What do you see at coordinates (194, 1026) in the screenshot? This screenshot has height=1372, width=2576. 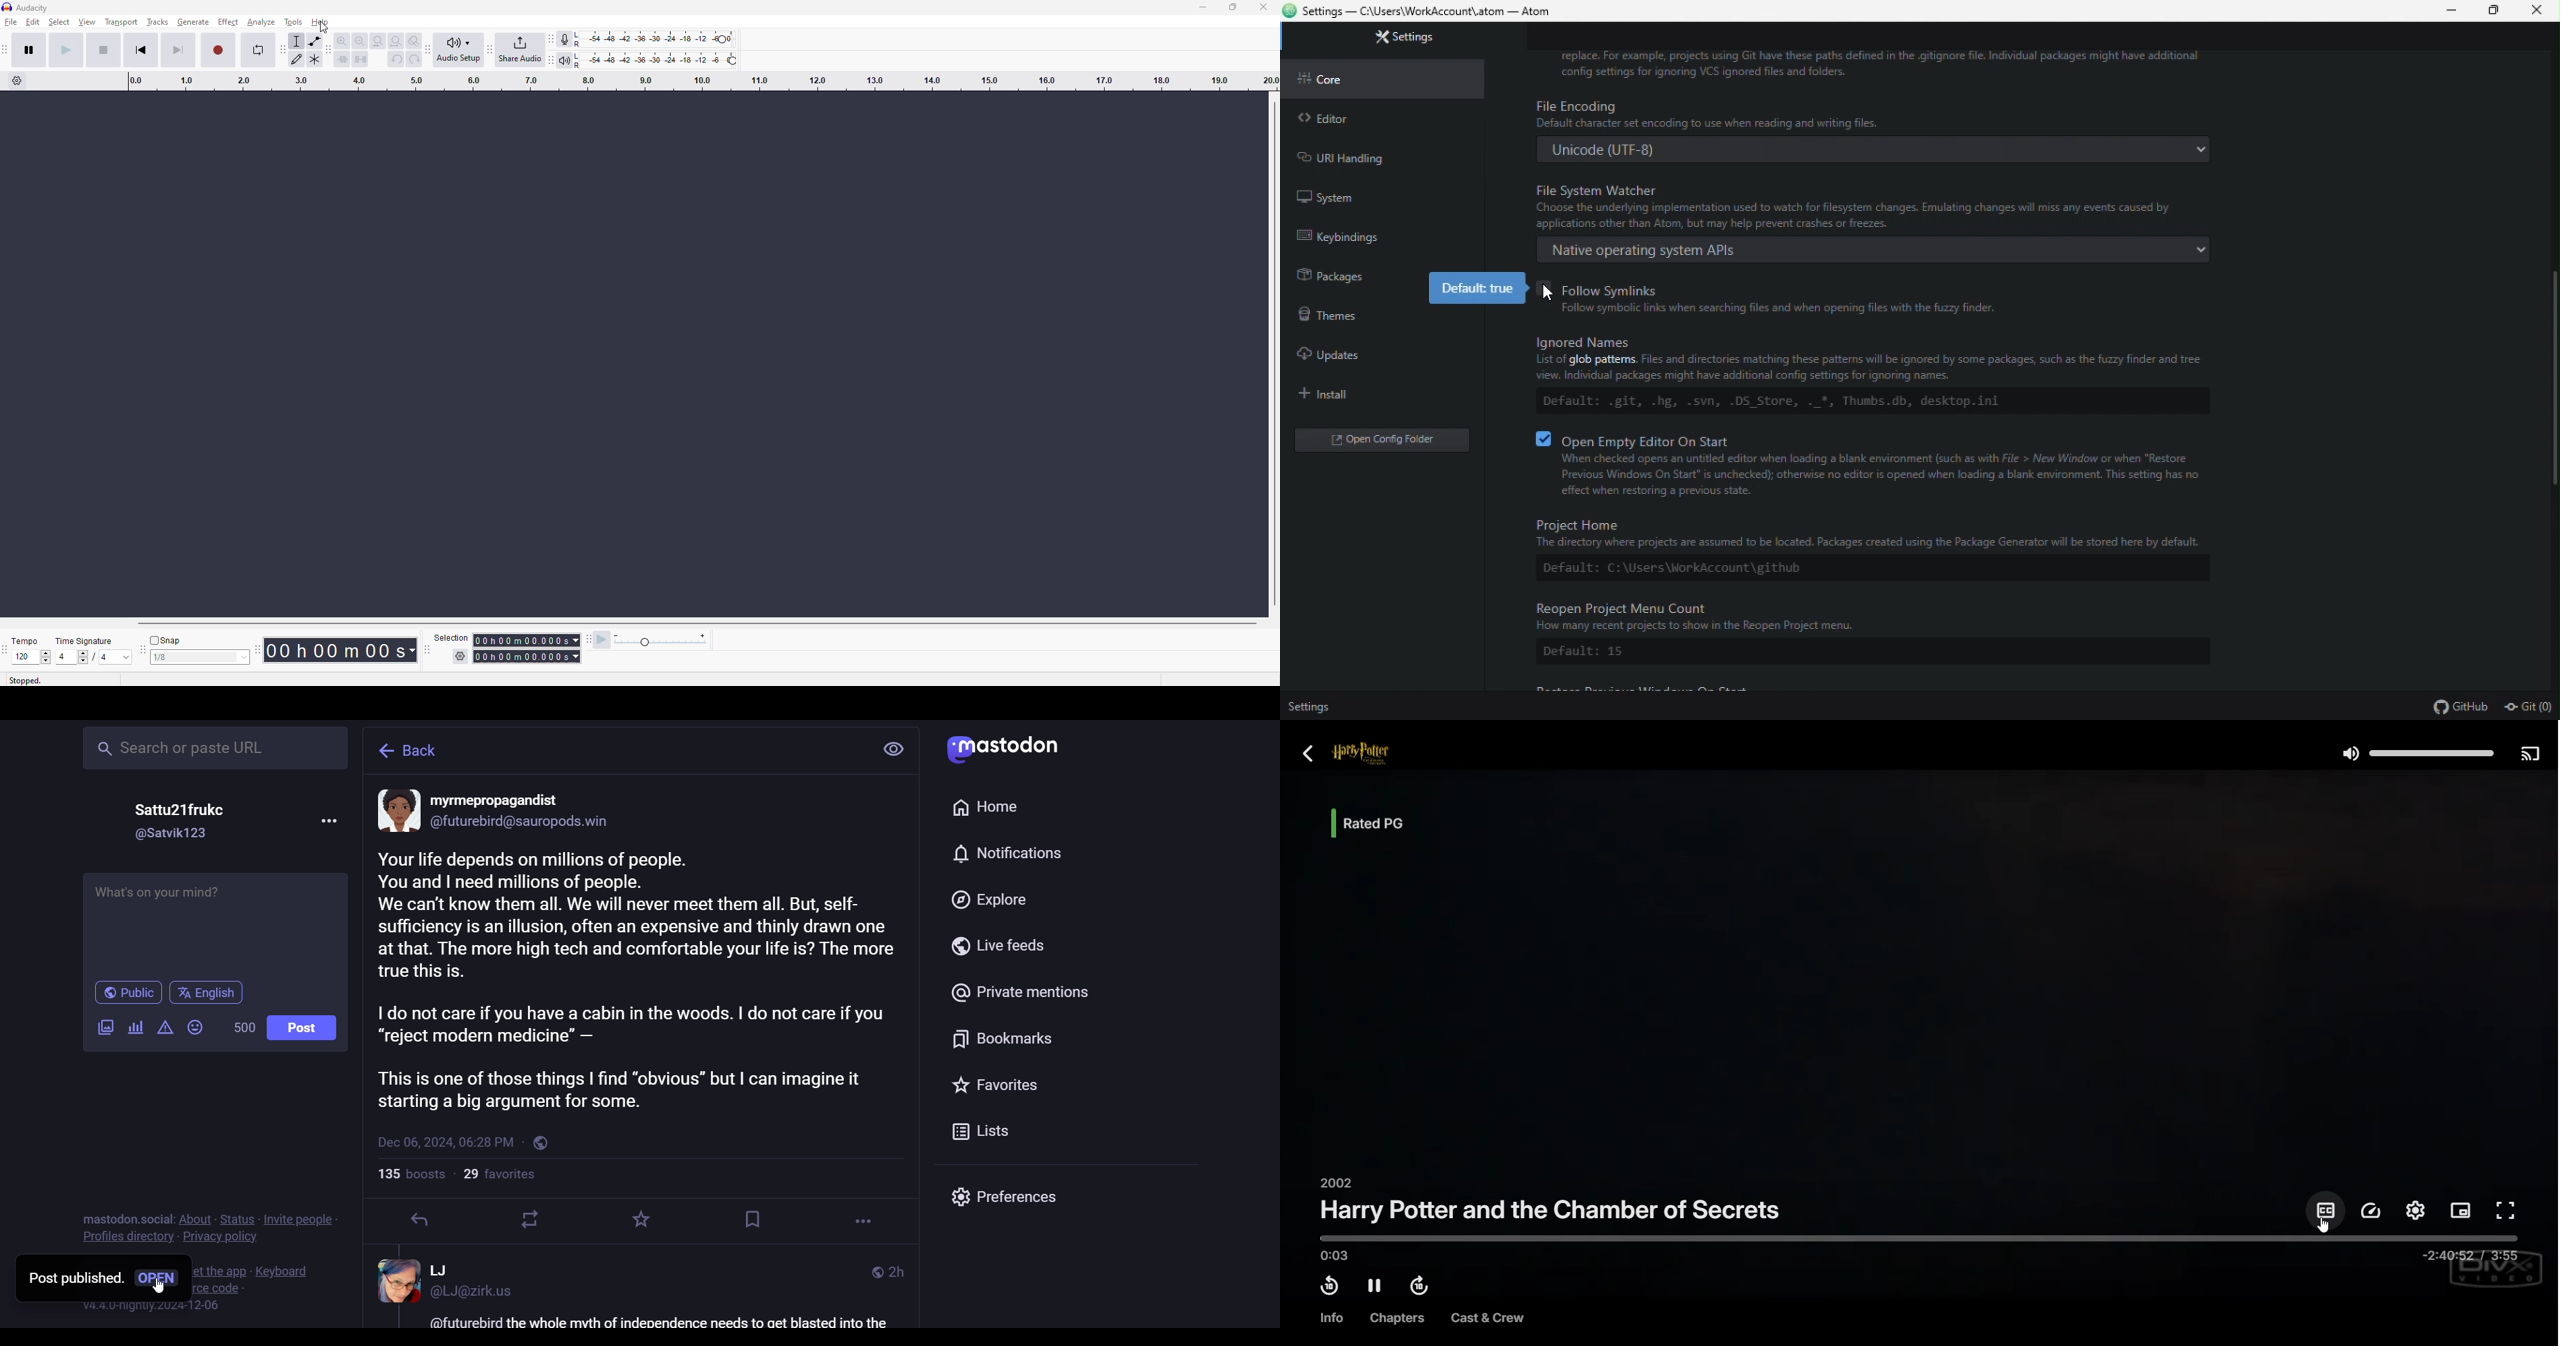 I see `emoji` at bounding box center [194, 1026].